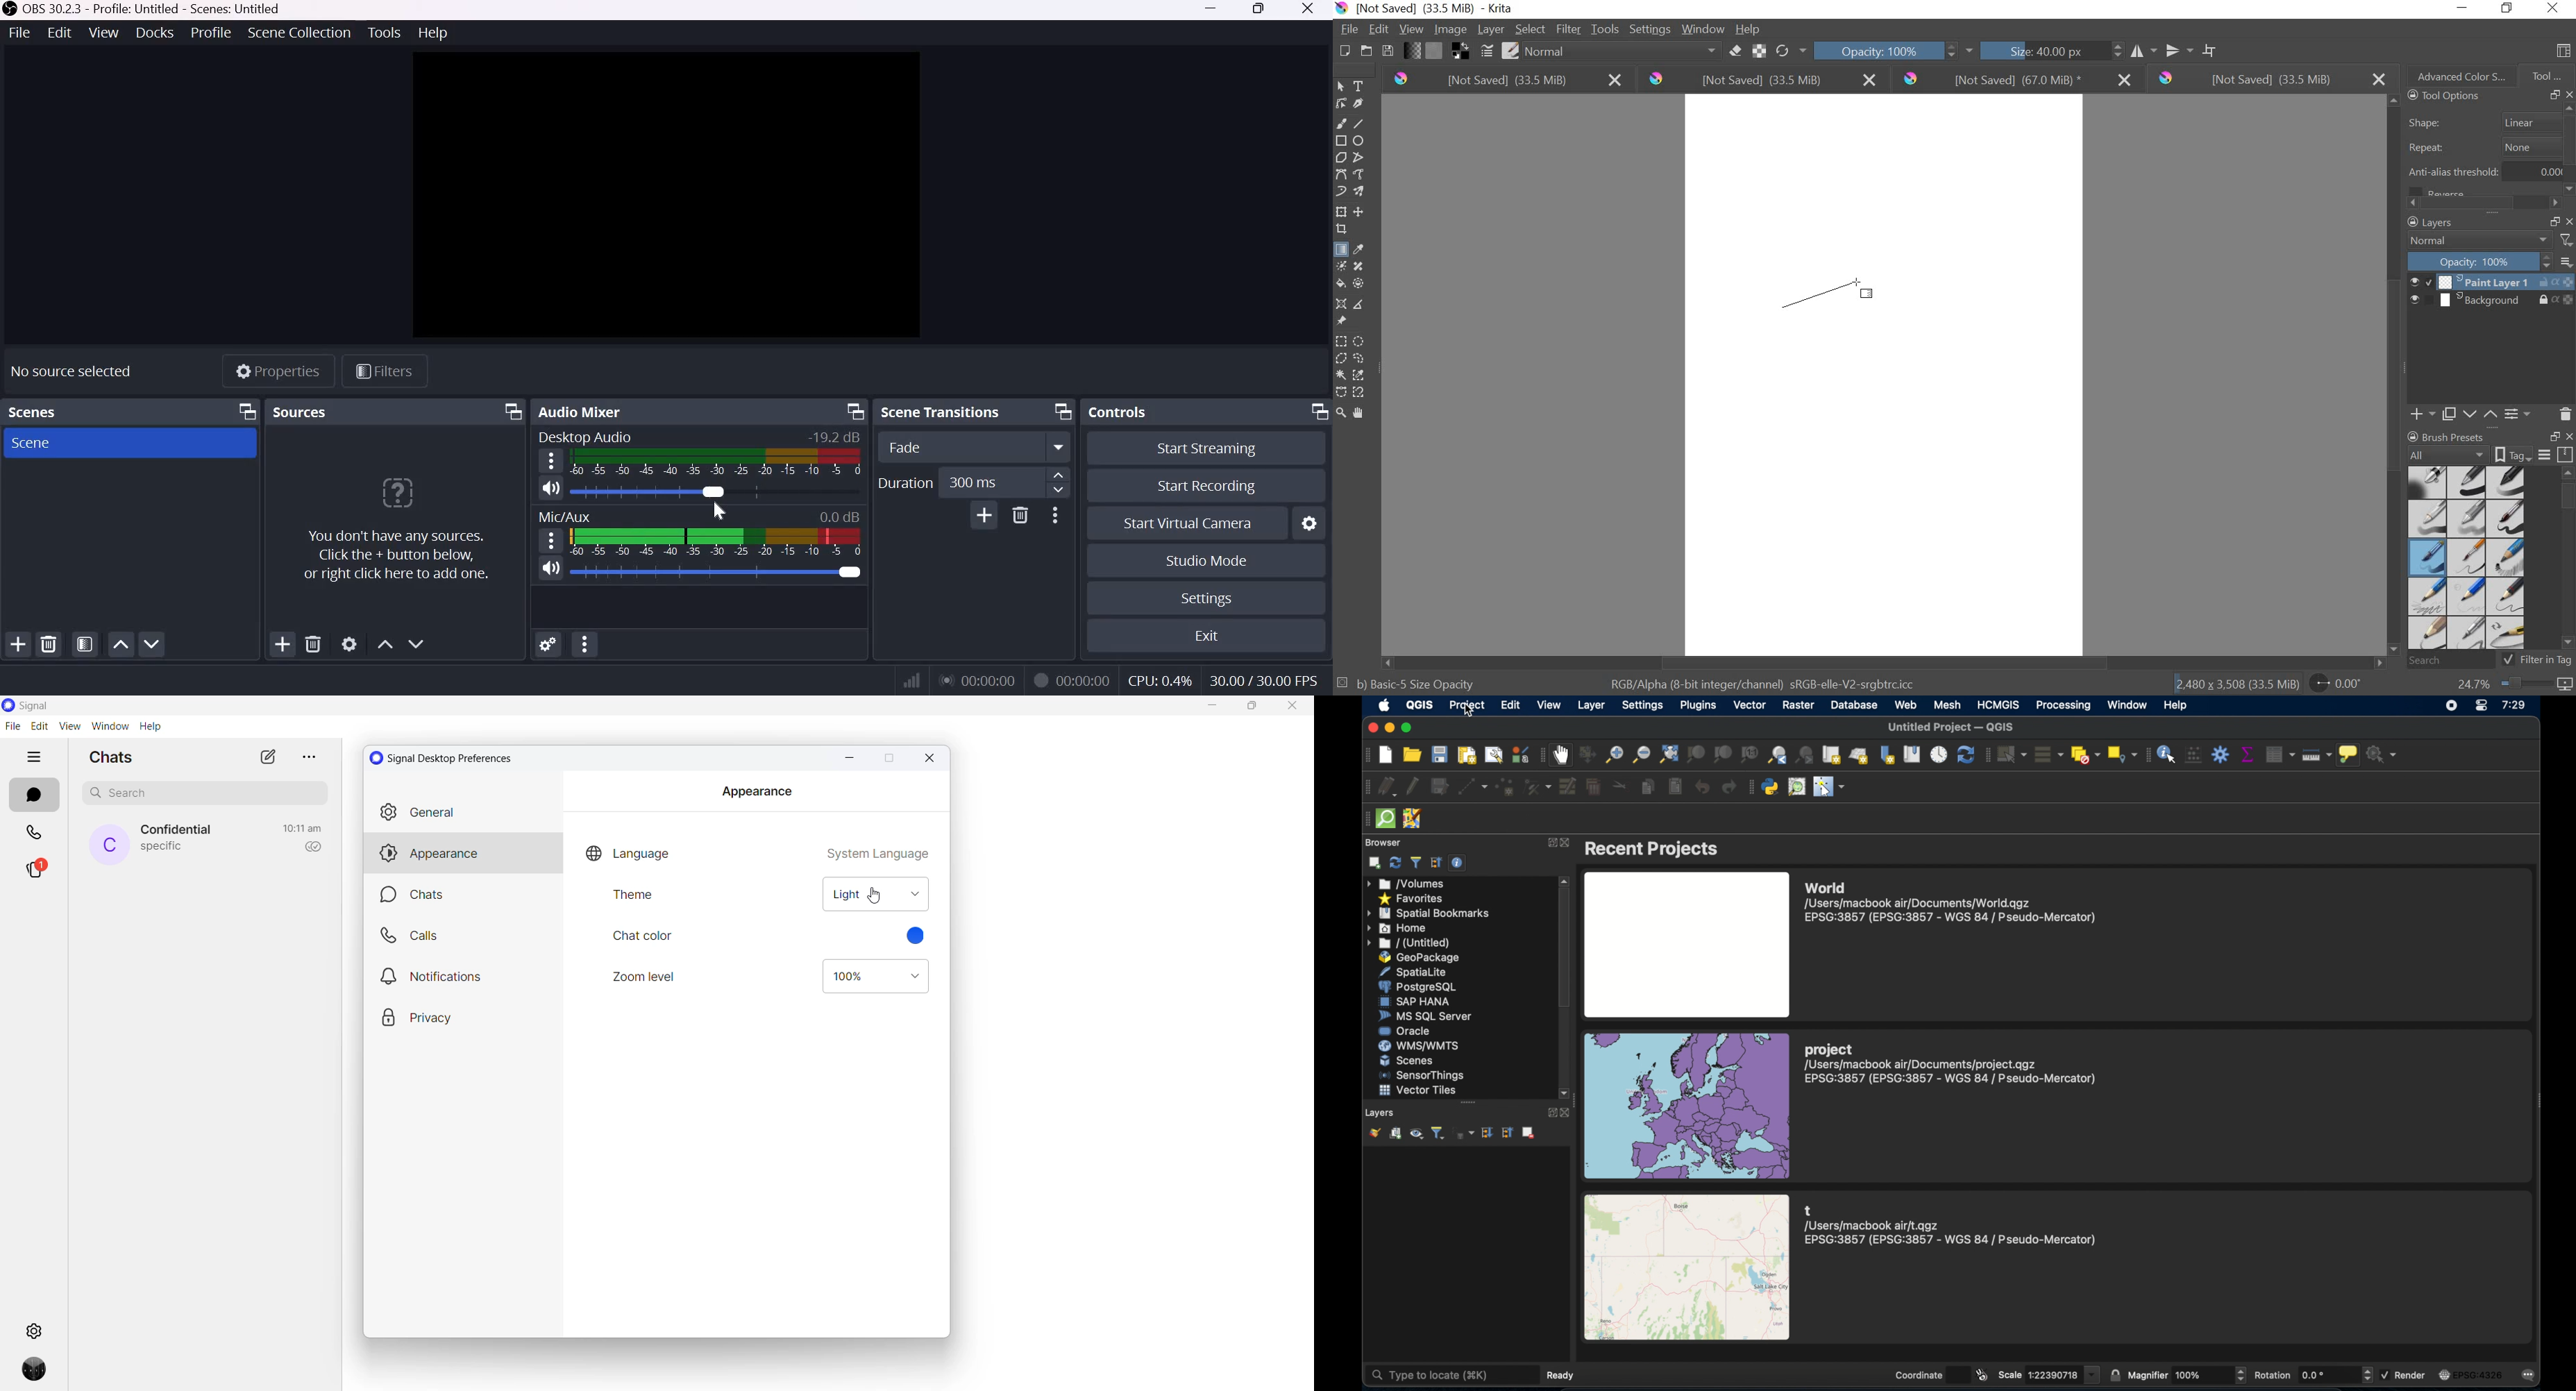  What do you see at coordinates (310, 847) in the screenshot?
I see `read recipient` at bounding box center [310, 847].